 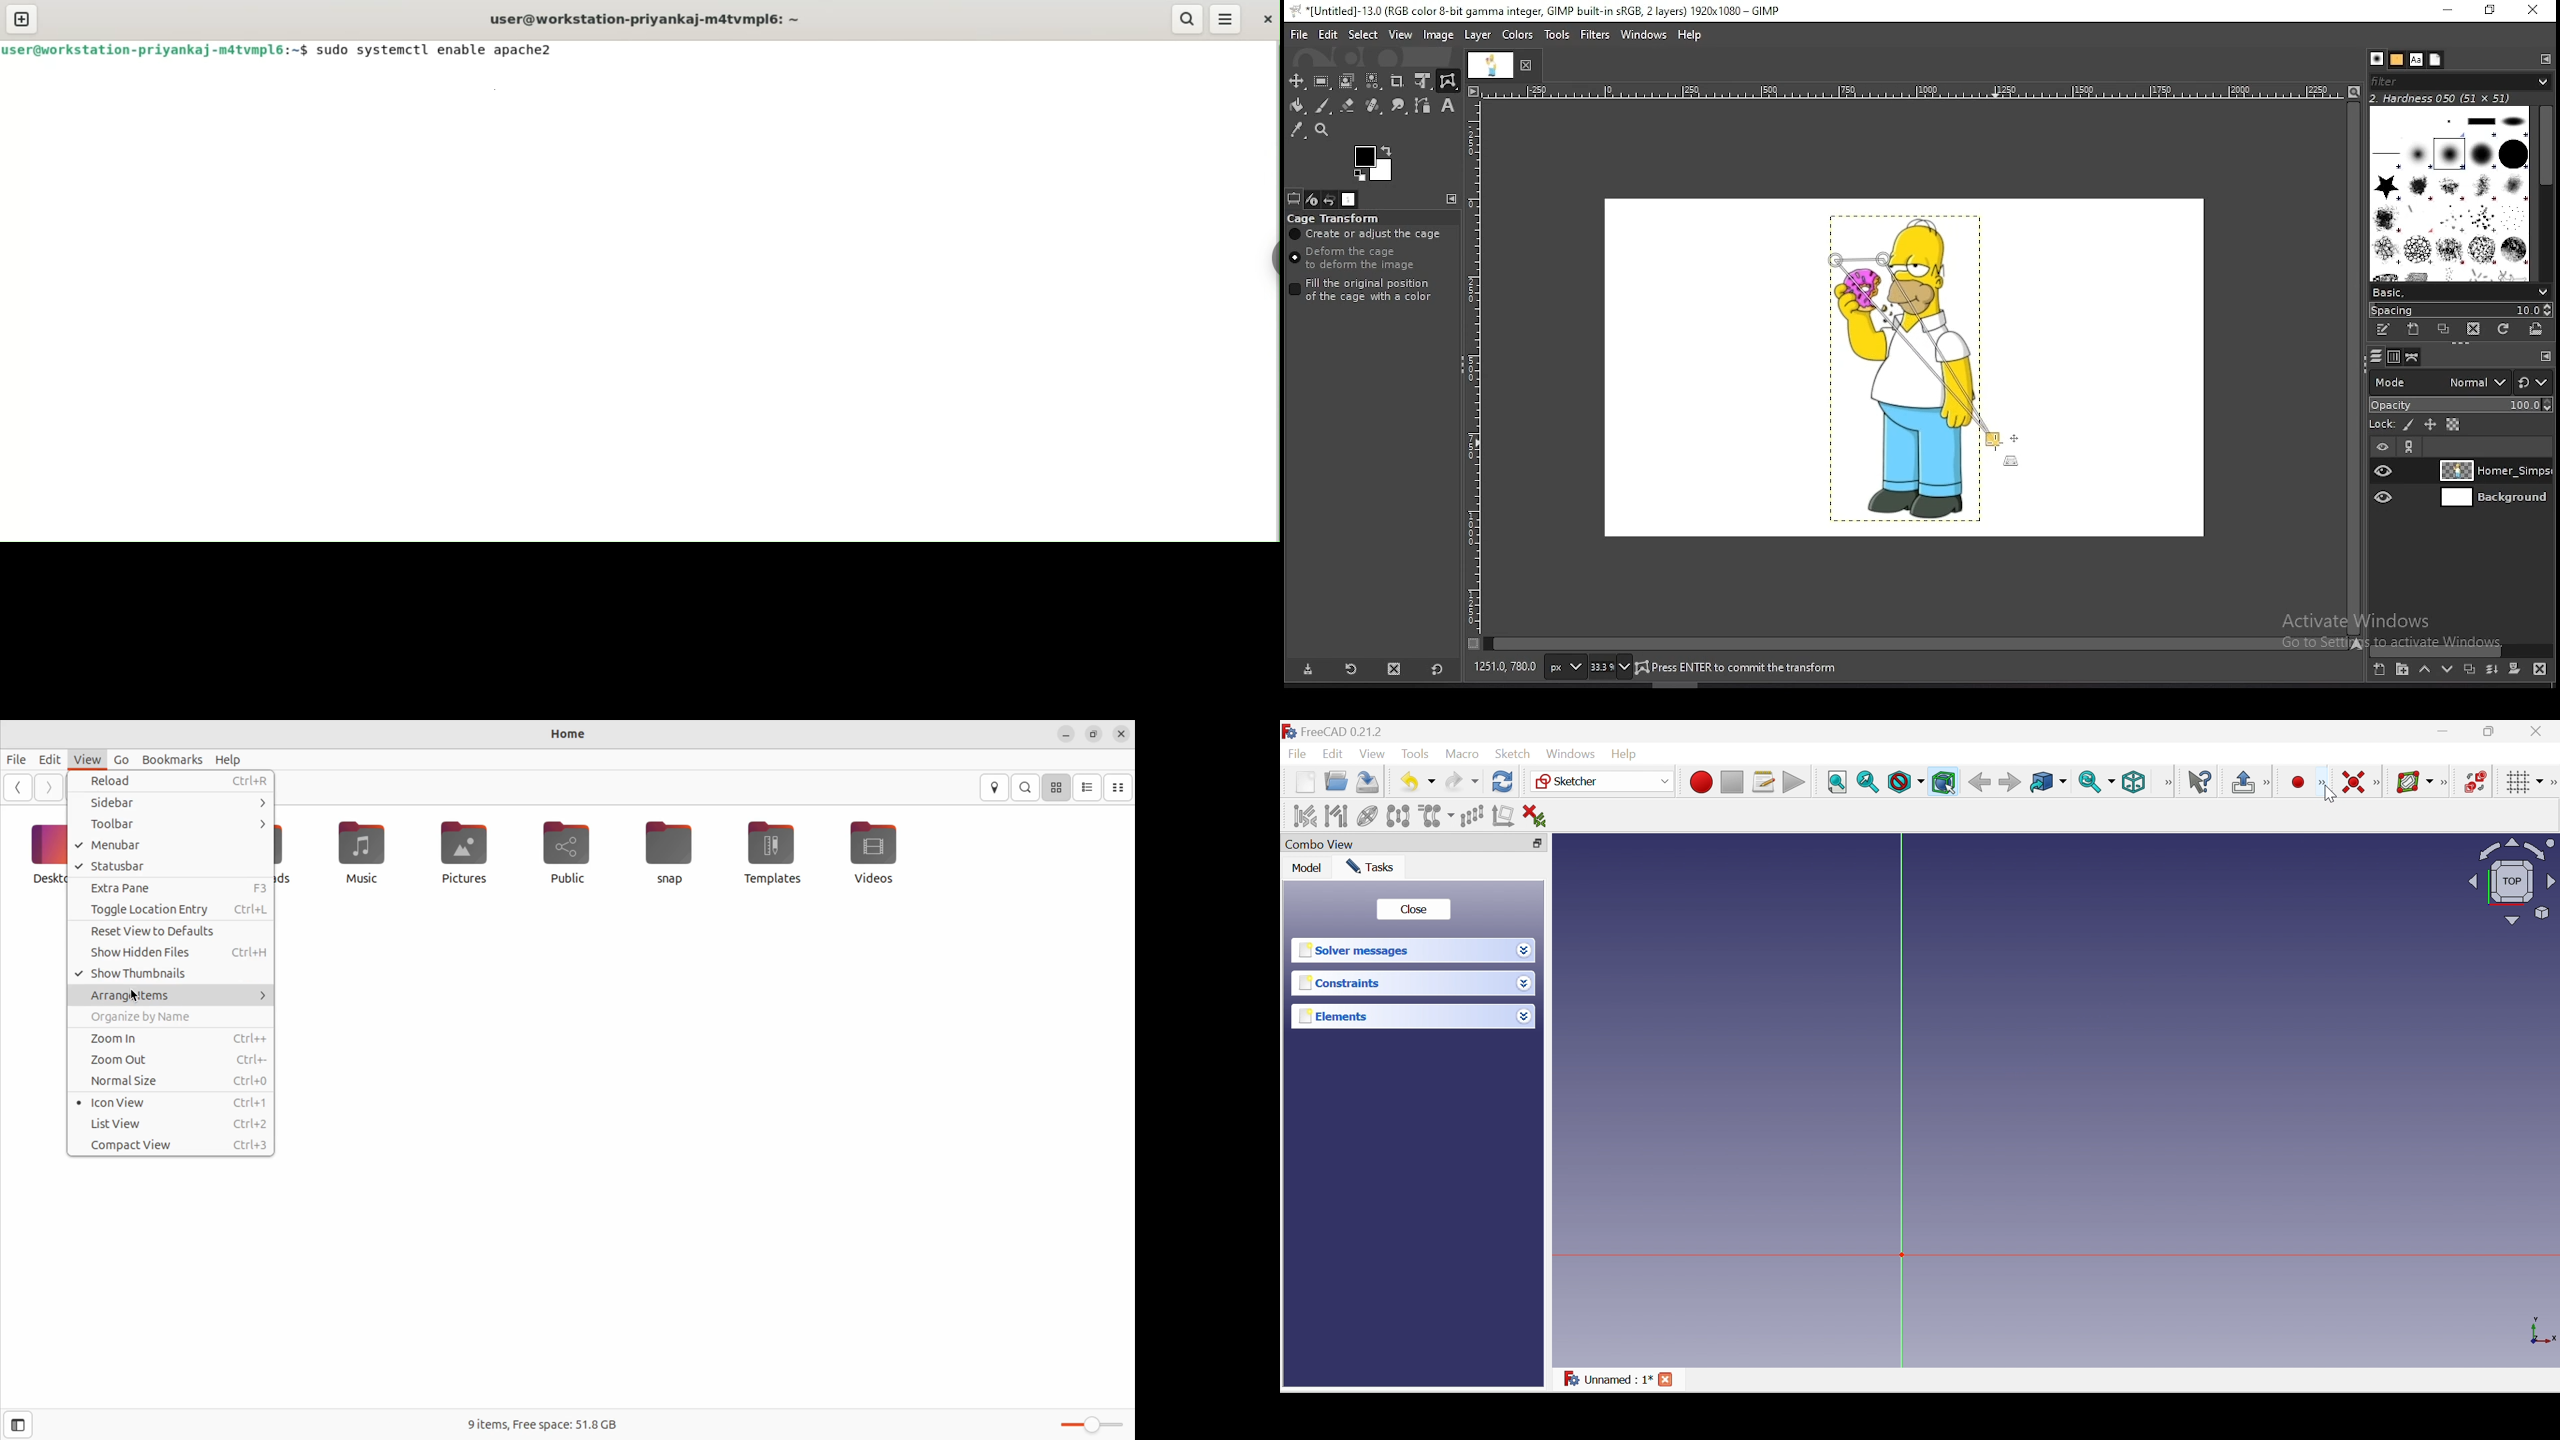 I want to click on layer, so click(x=2493, y=471).